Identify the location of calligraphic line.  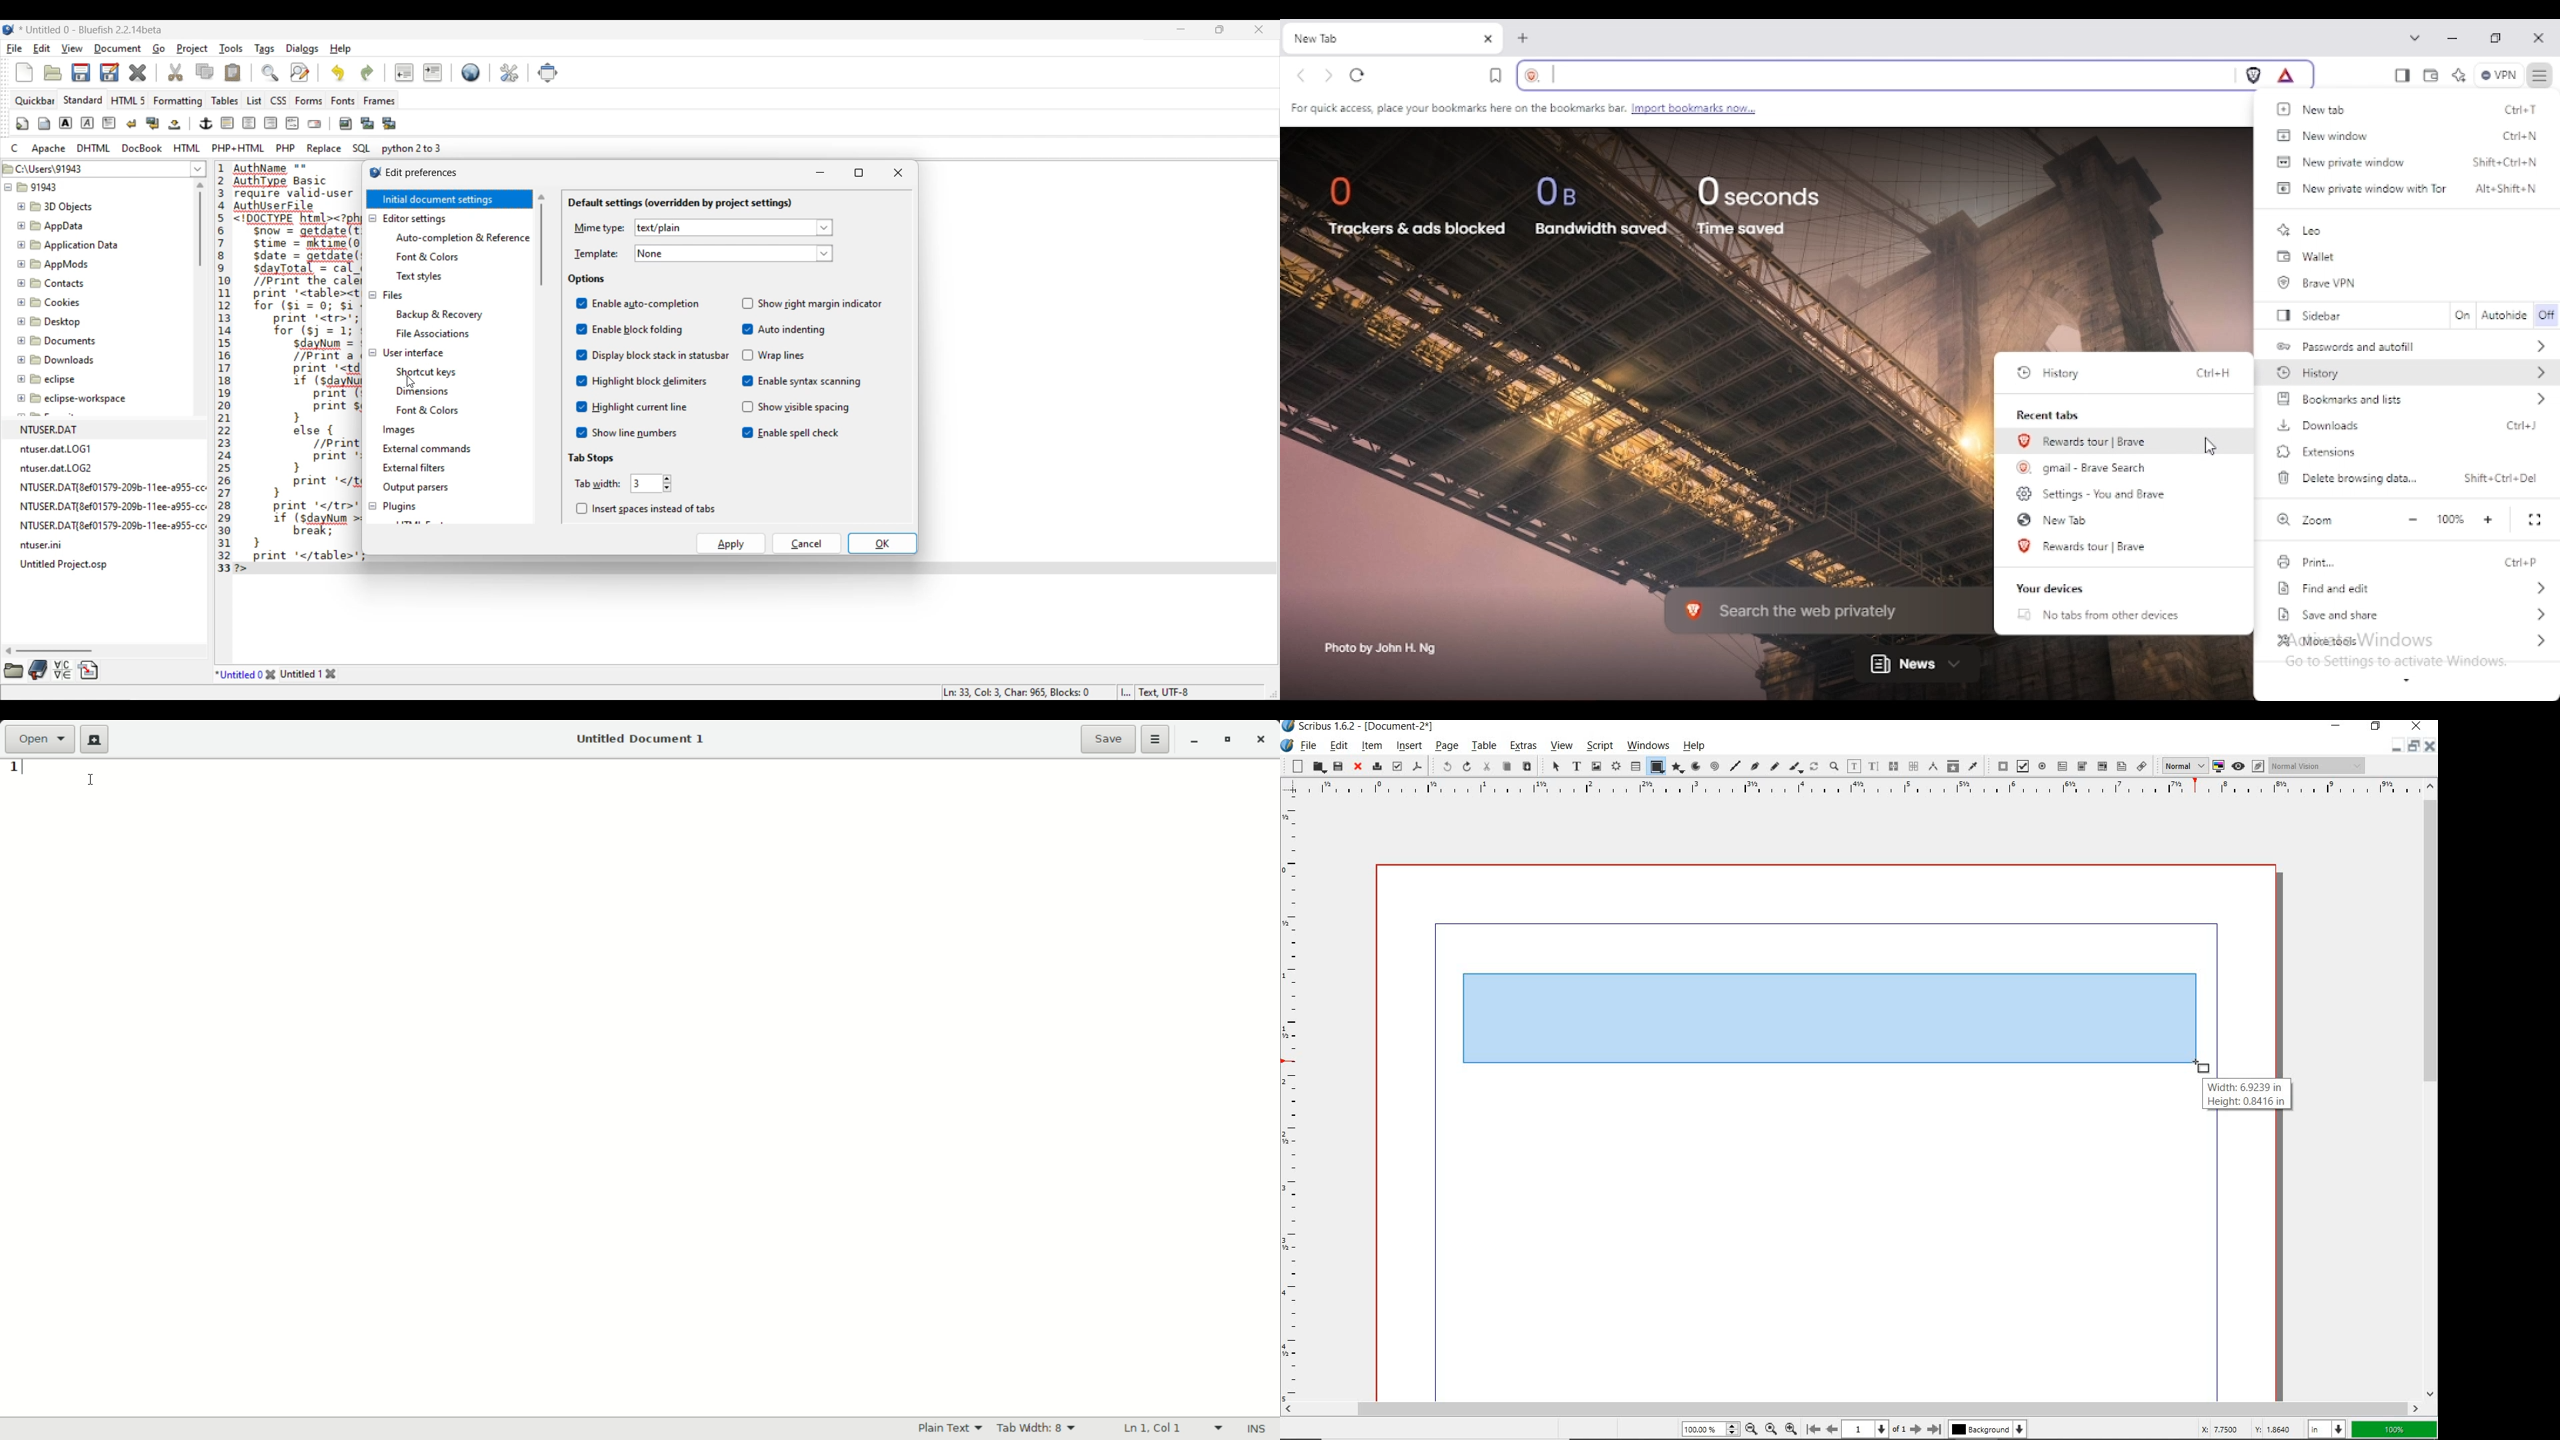
(1797, 768).